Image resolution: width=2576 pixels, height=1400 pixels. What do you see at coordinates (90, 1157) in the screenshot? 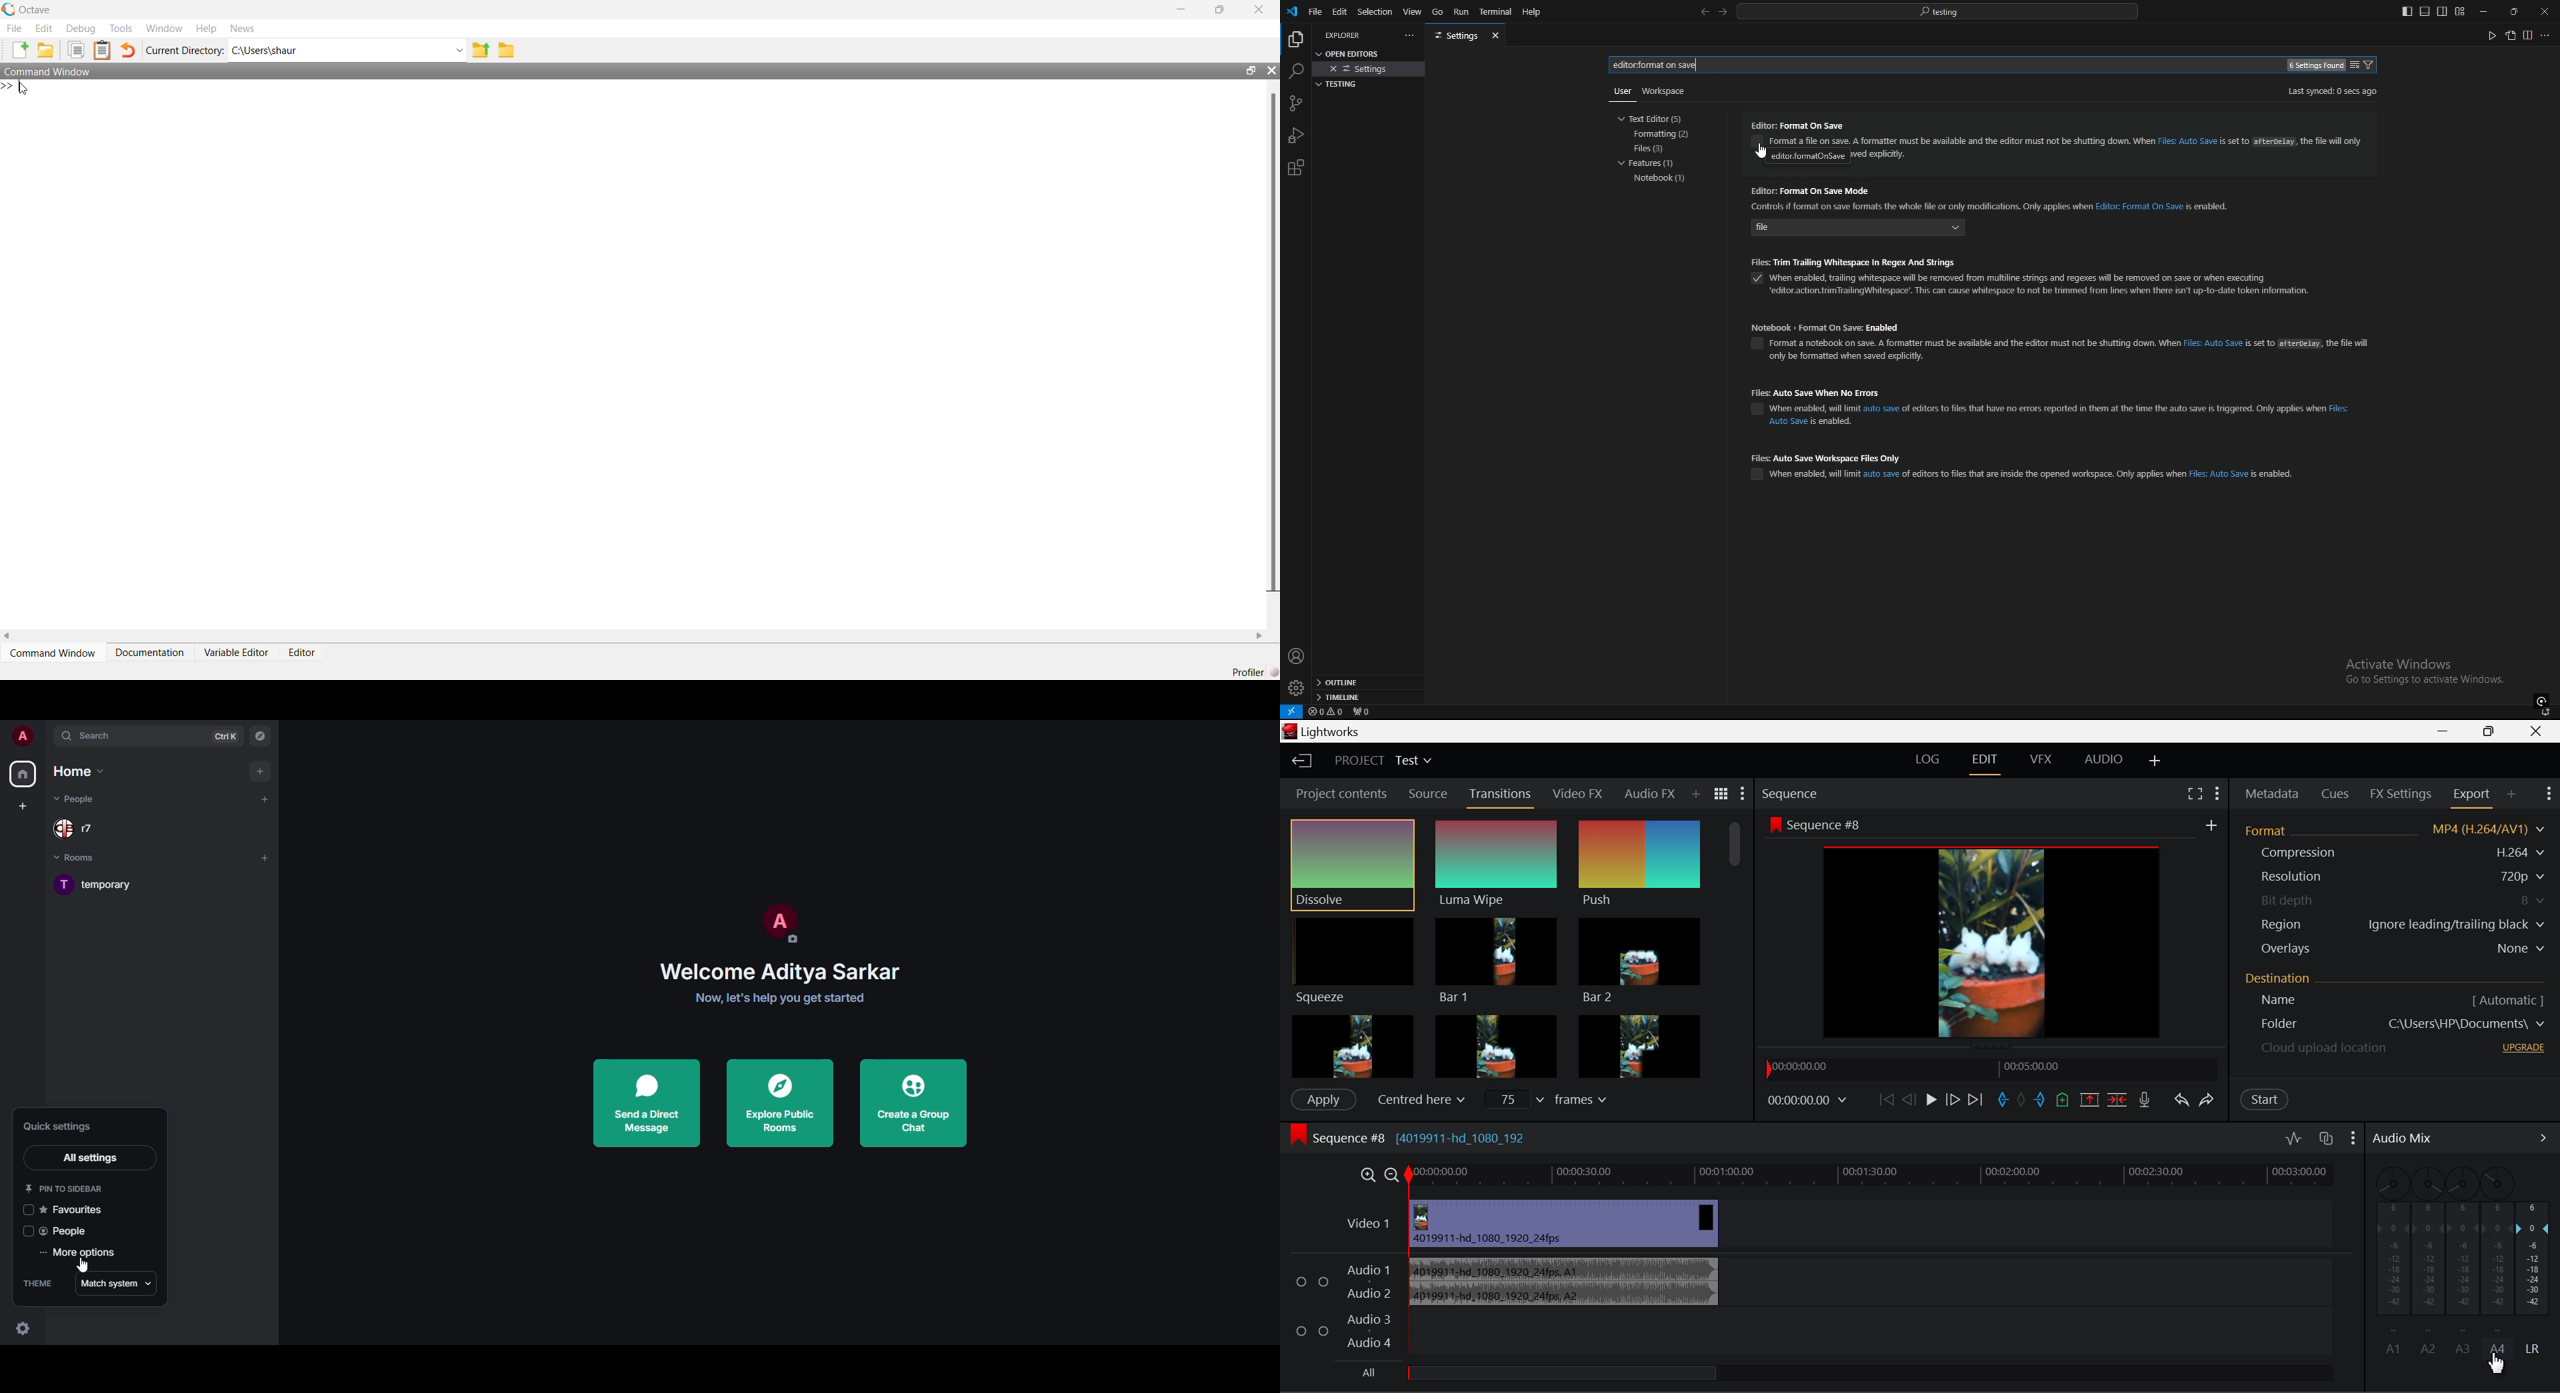
I see `all settings` at bounding box center [90, 1157].